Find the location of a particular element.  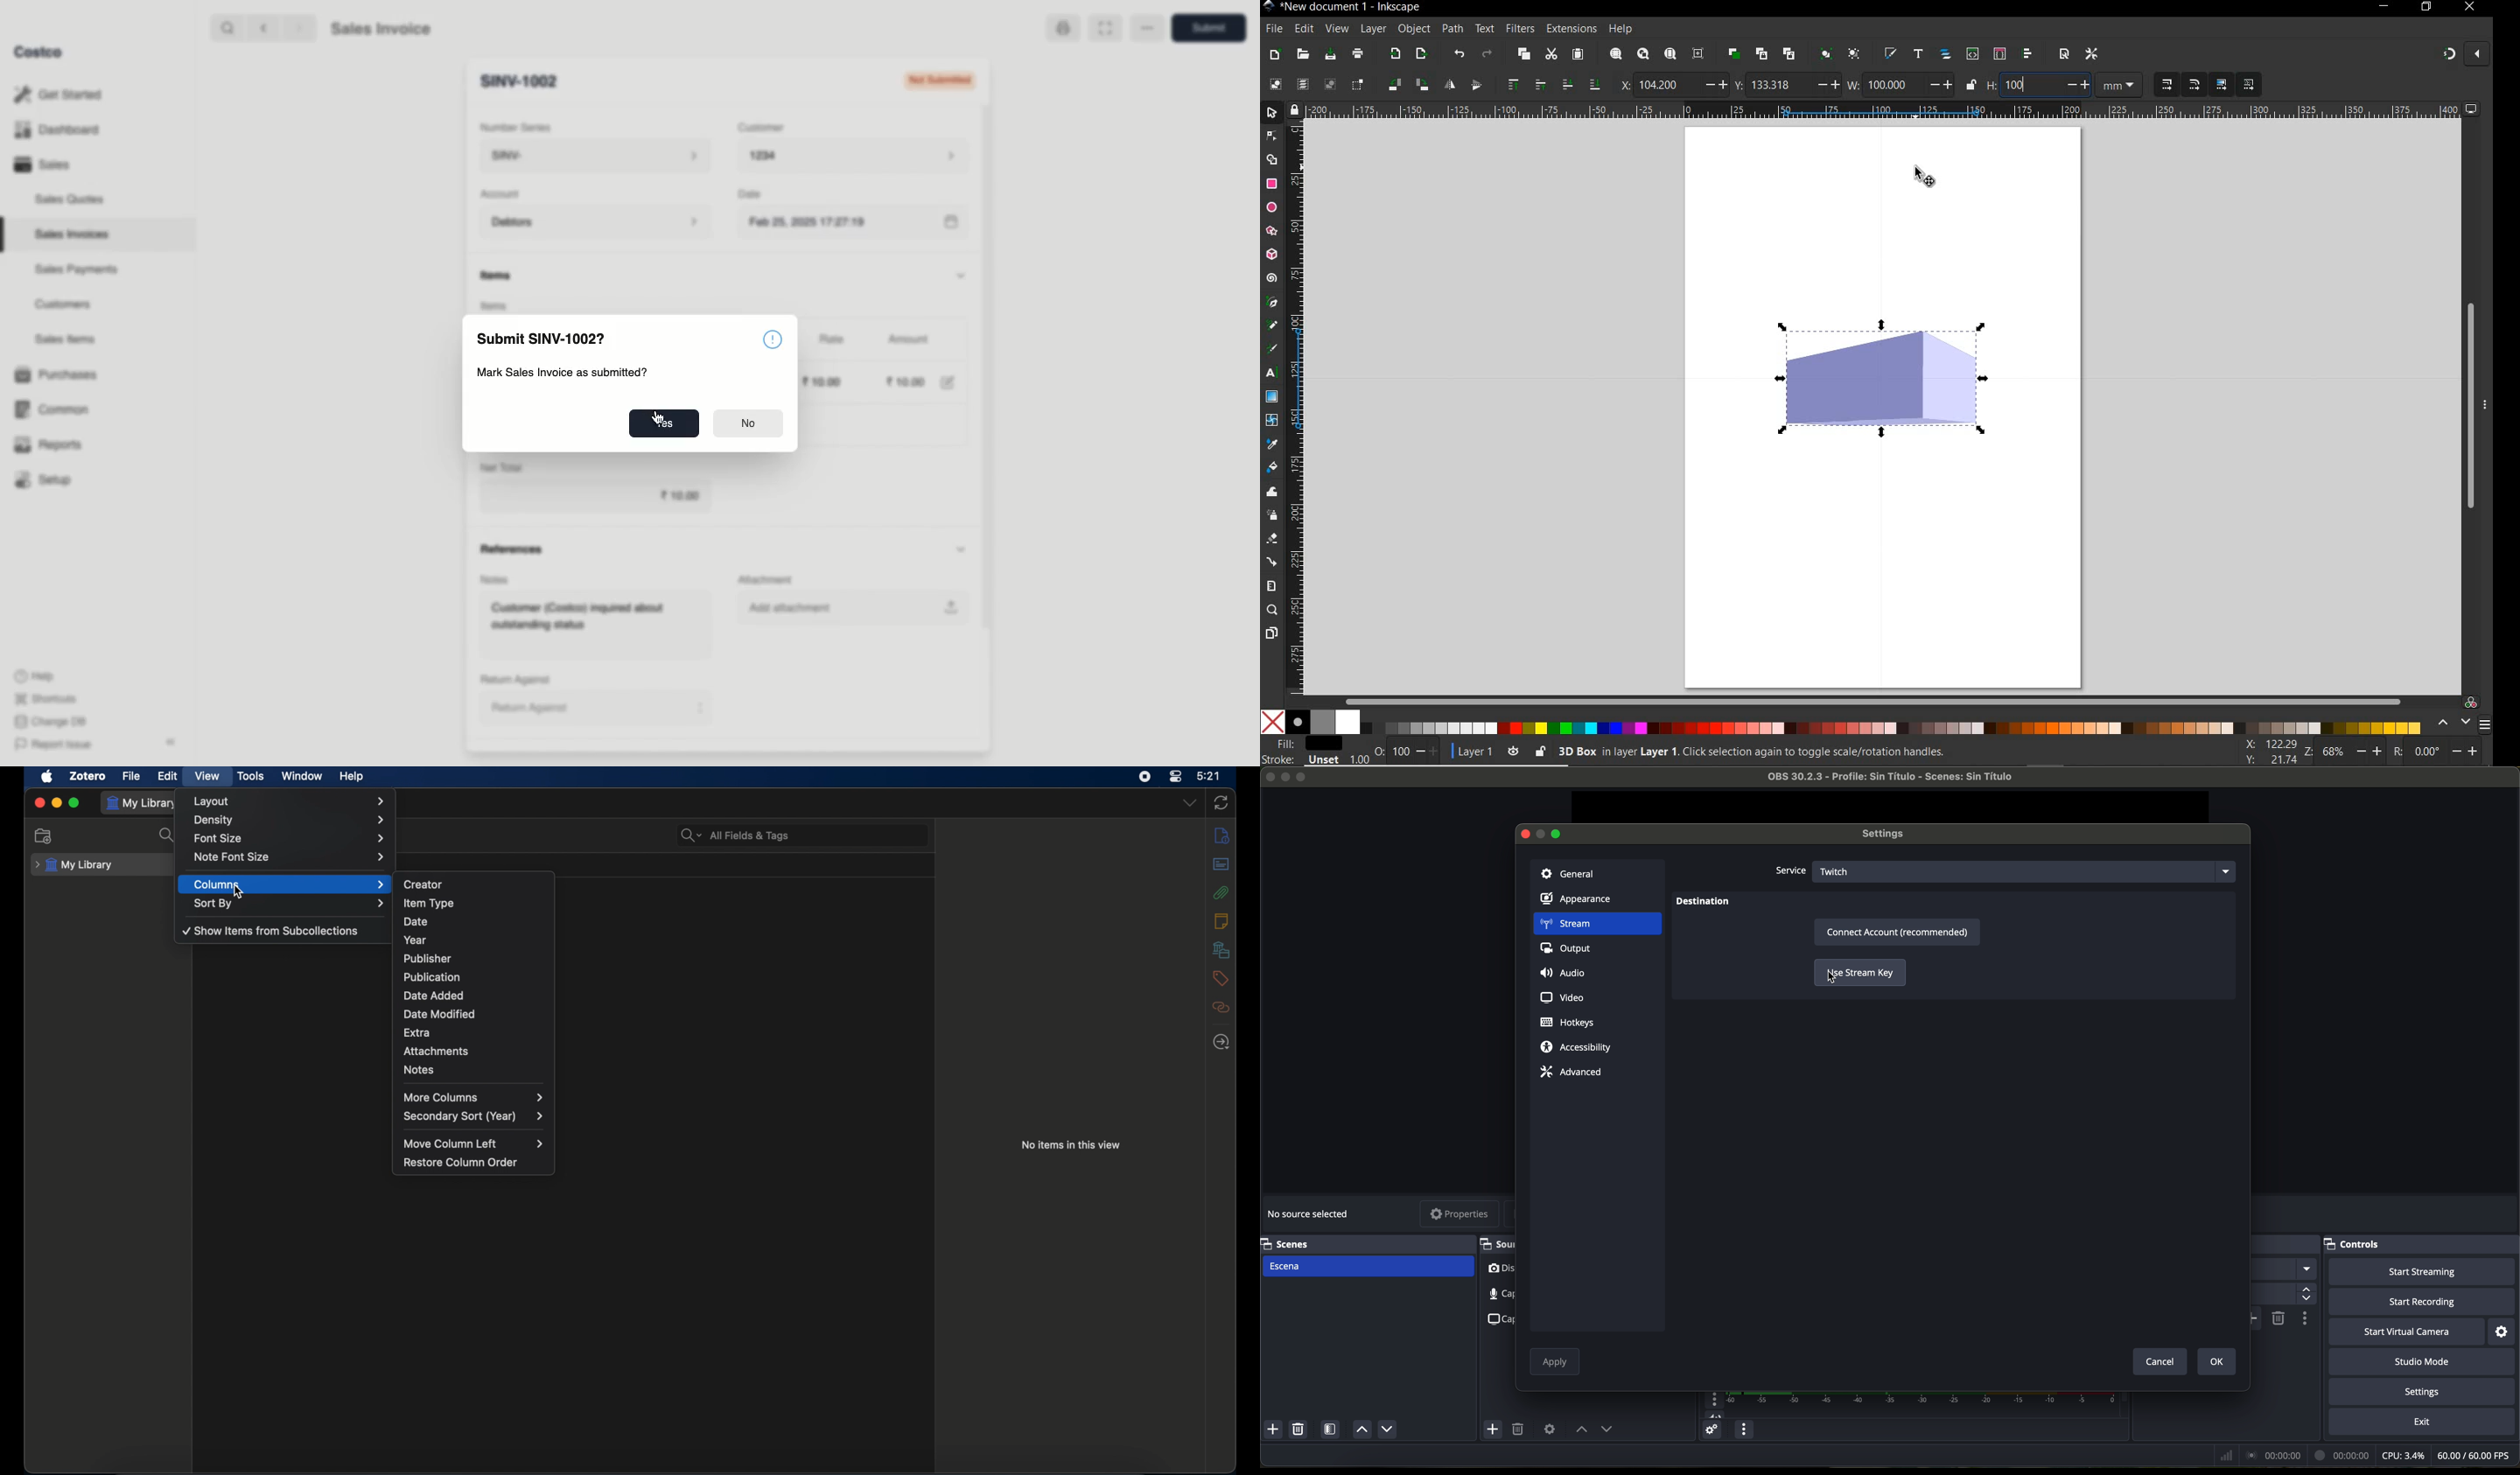

related is located at coordinates (1220, 1007).